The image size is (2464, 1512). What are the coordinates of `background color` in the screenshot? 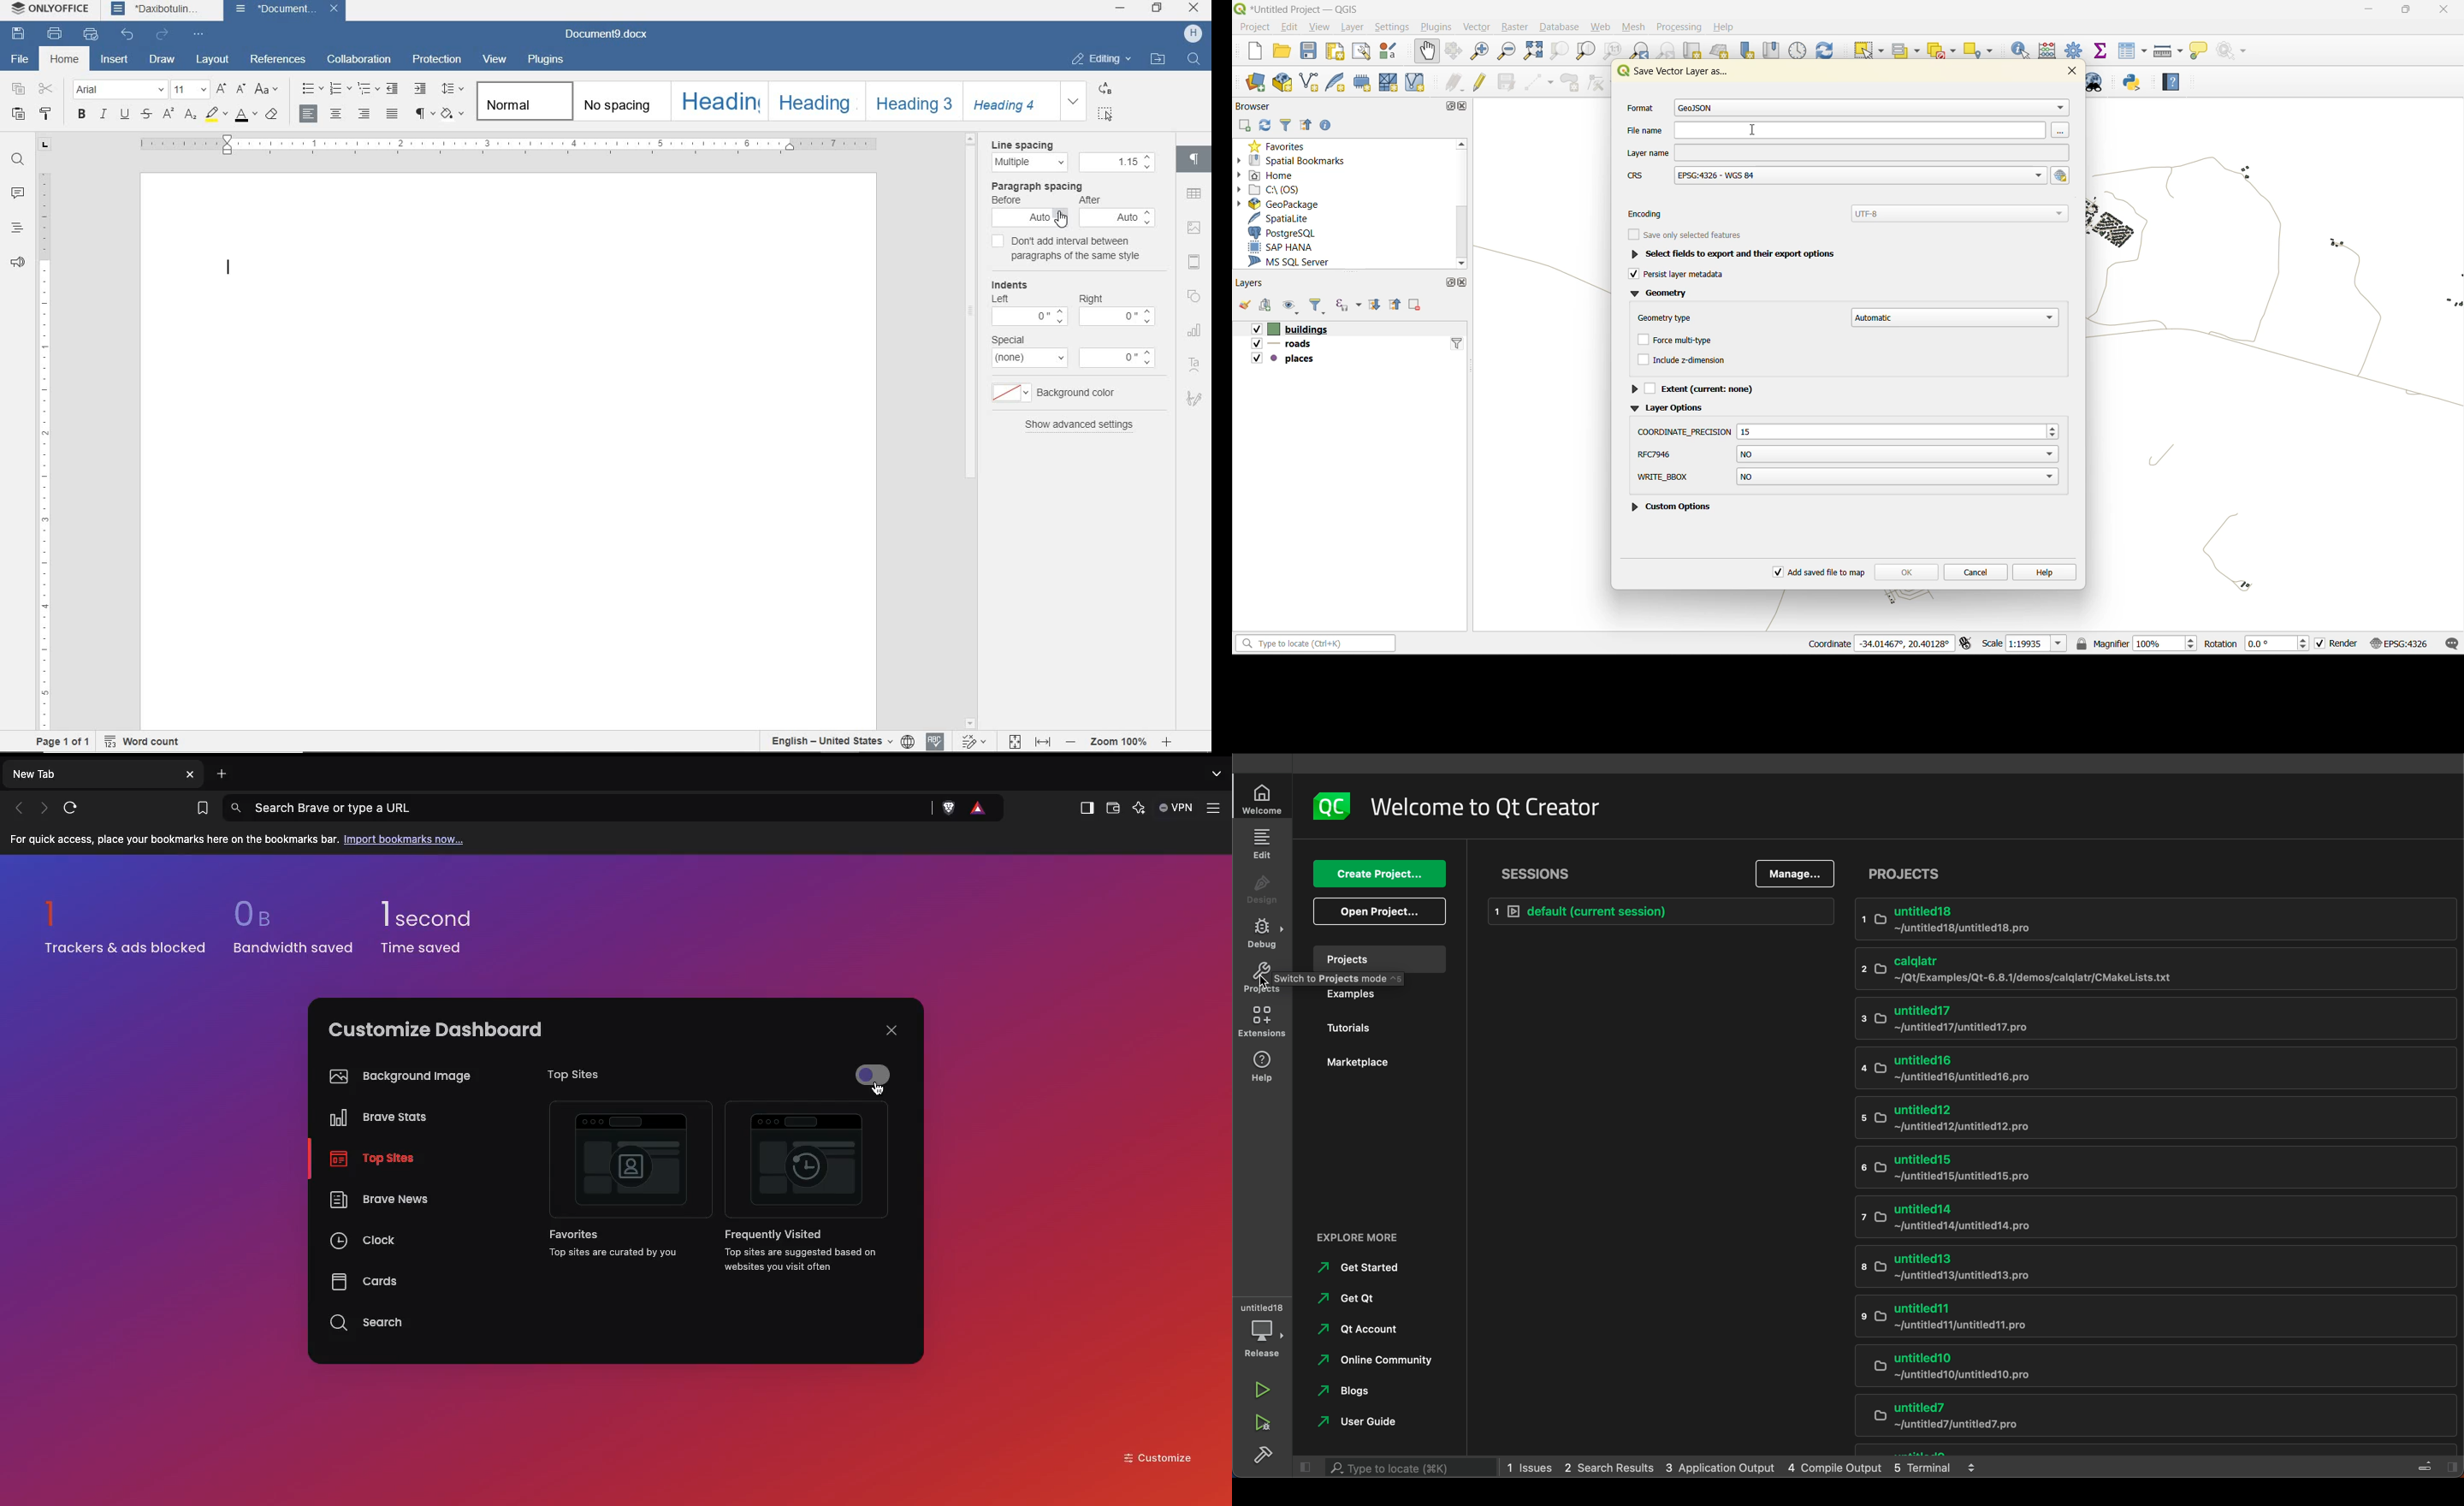 It's located at (1076, 394).